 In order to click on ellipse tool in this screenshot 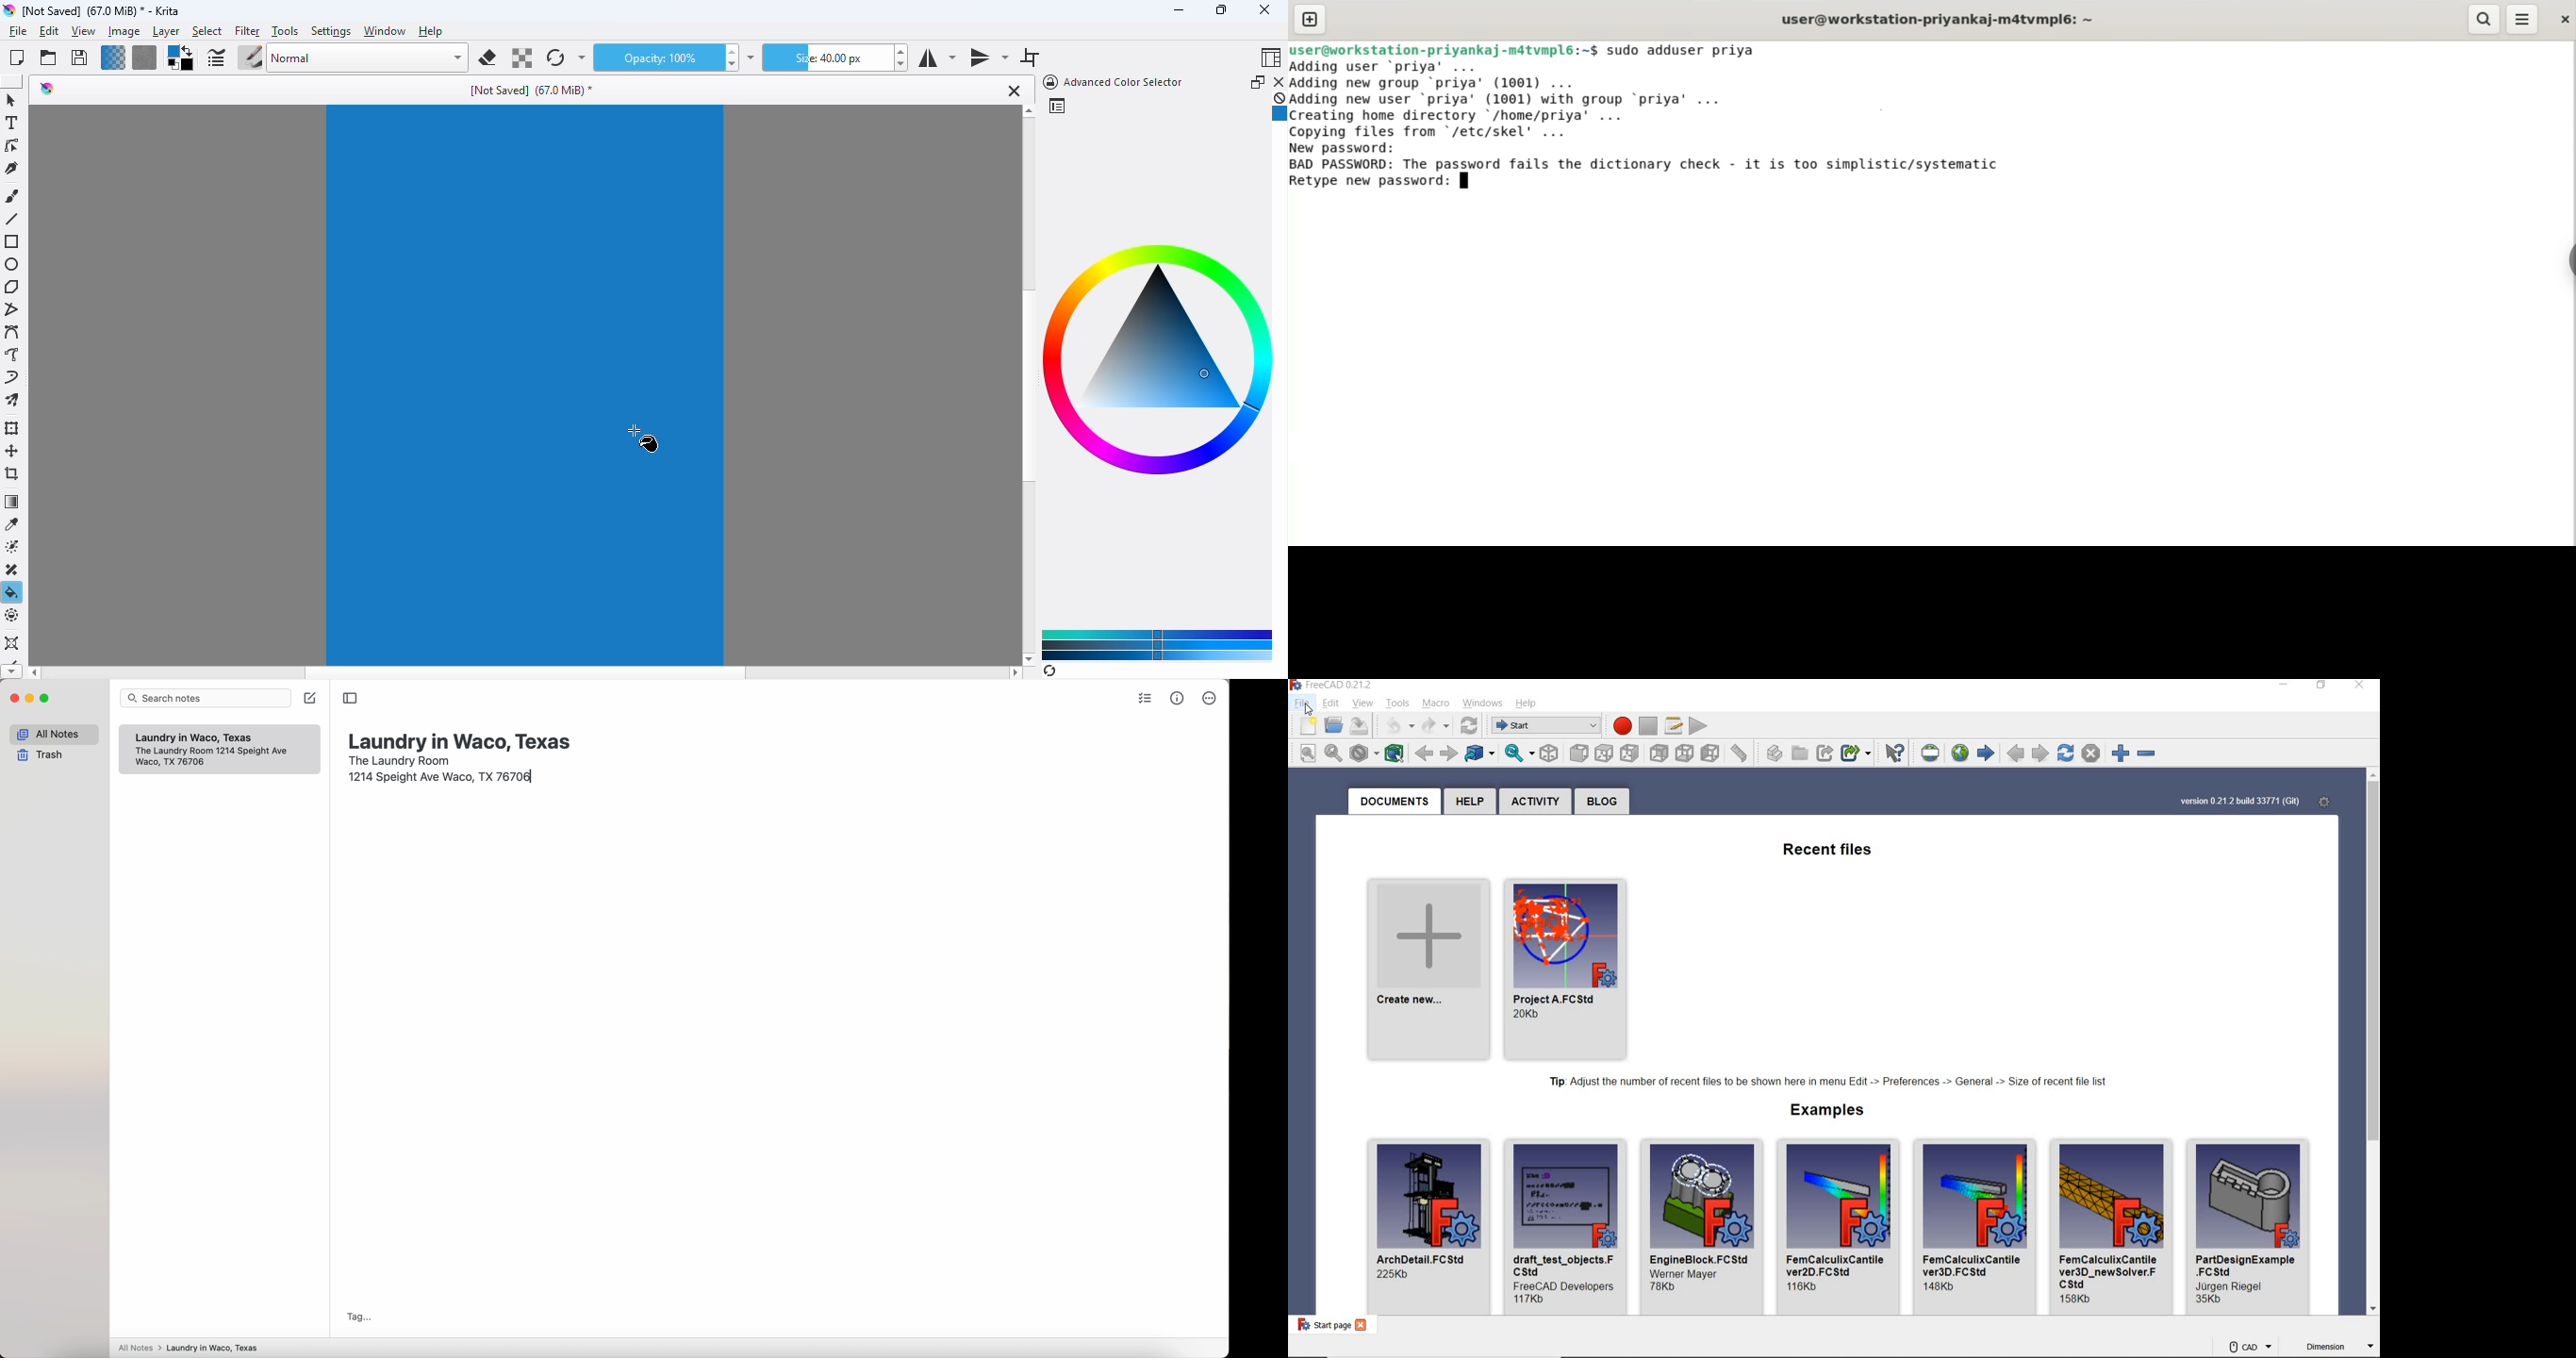, I will do `click(13, 265)`.